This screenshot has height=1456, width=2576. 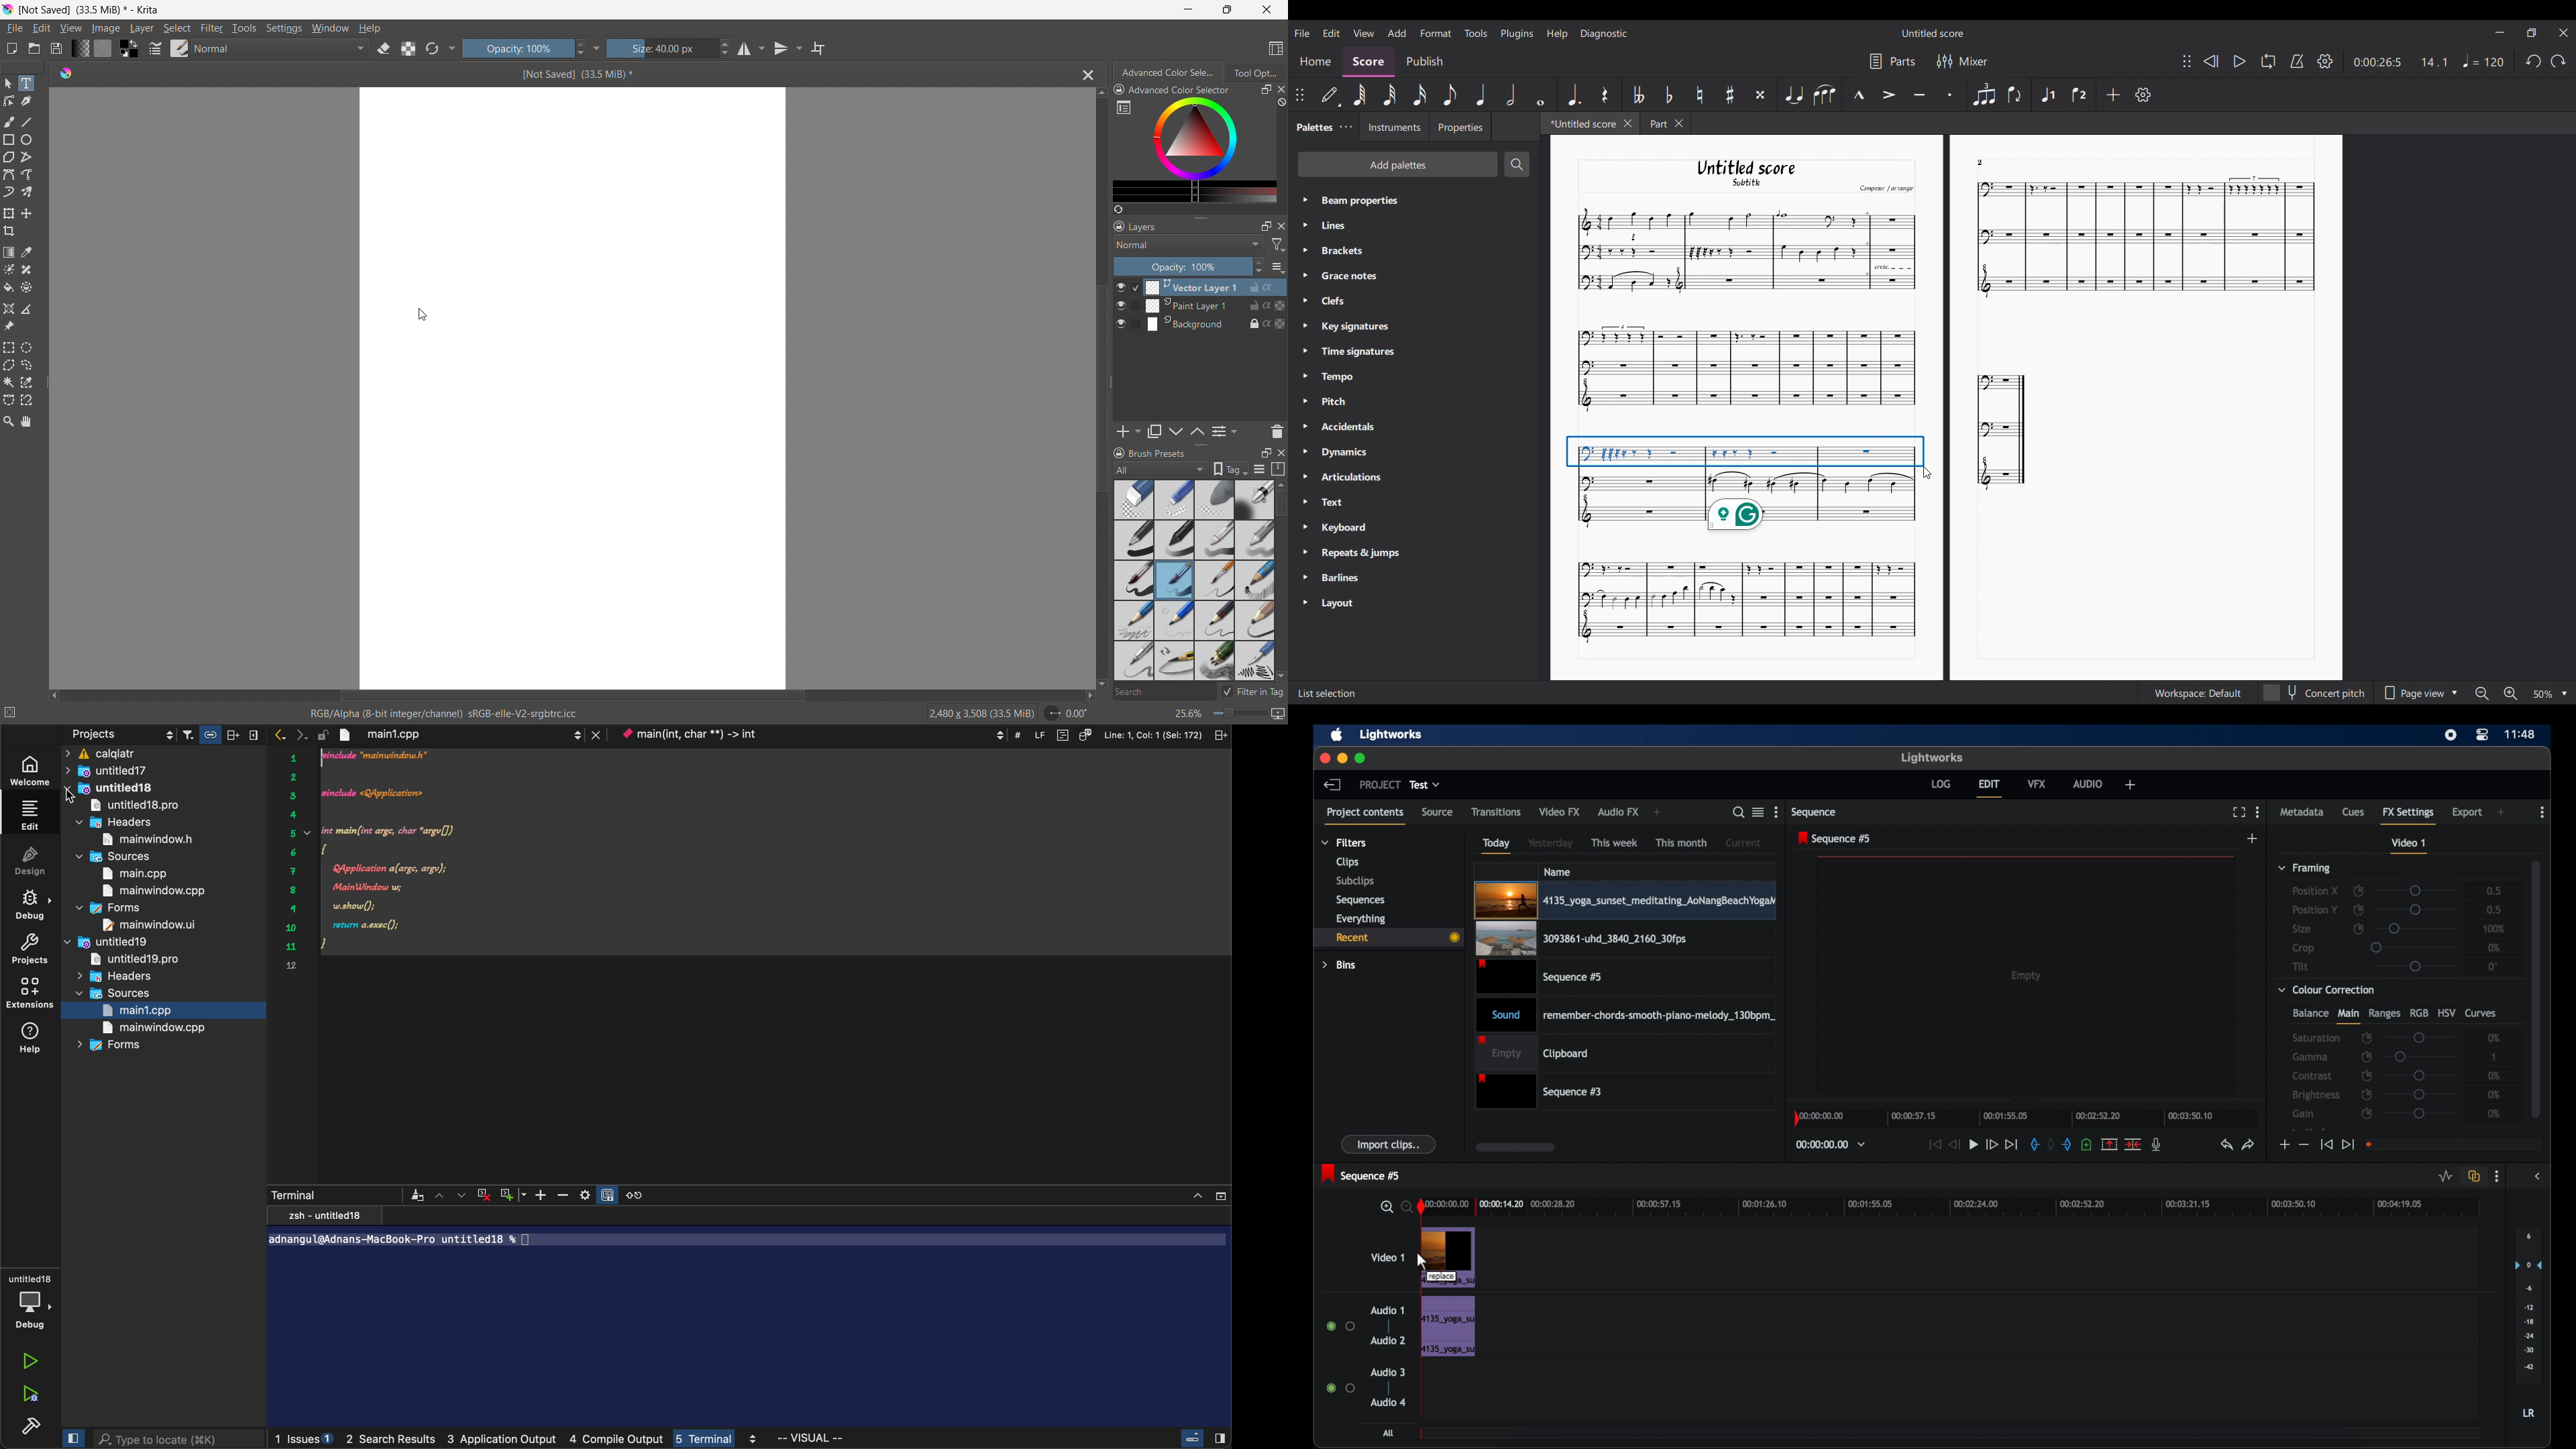 What do you see at coordinates (92, 9) in the screenshot?
I see `not saved (33.5 MB)* - Krita` at bounding box center [92, 9].